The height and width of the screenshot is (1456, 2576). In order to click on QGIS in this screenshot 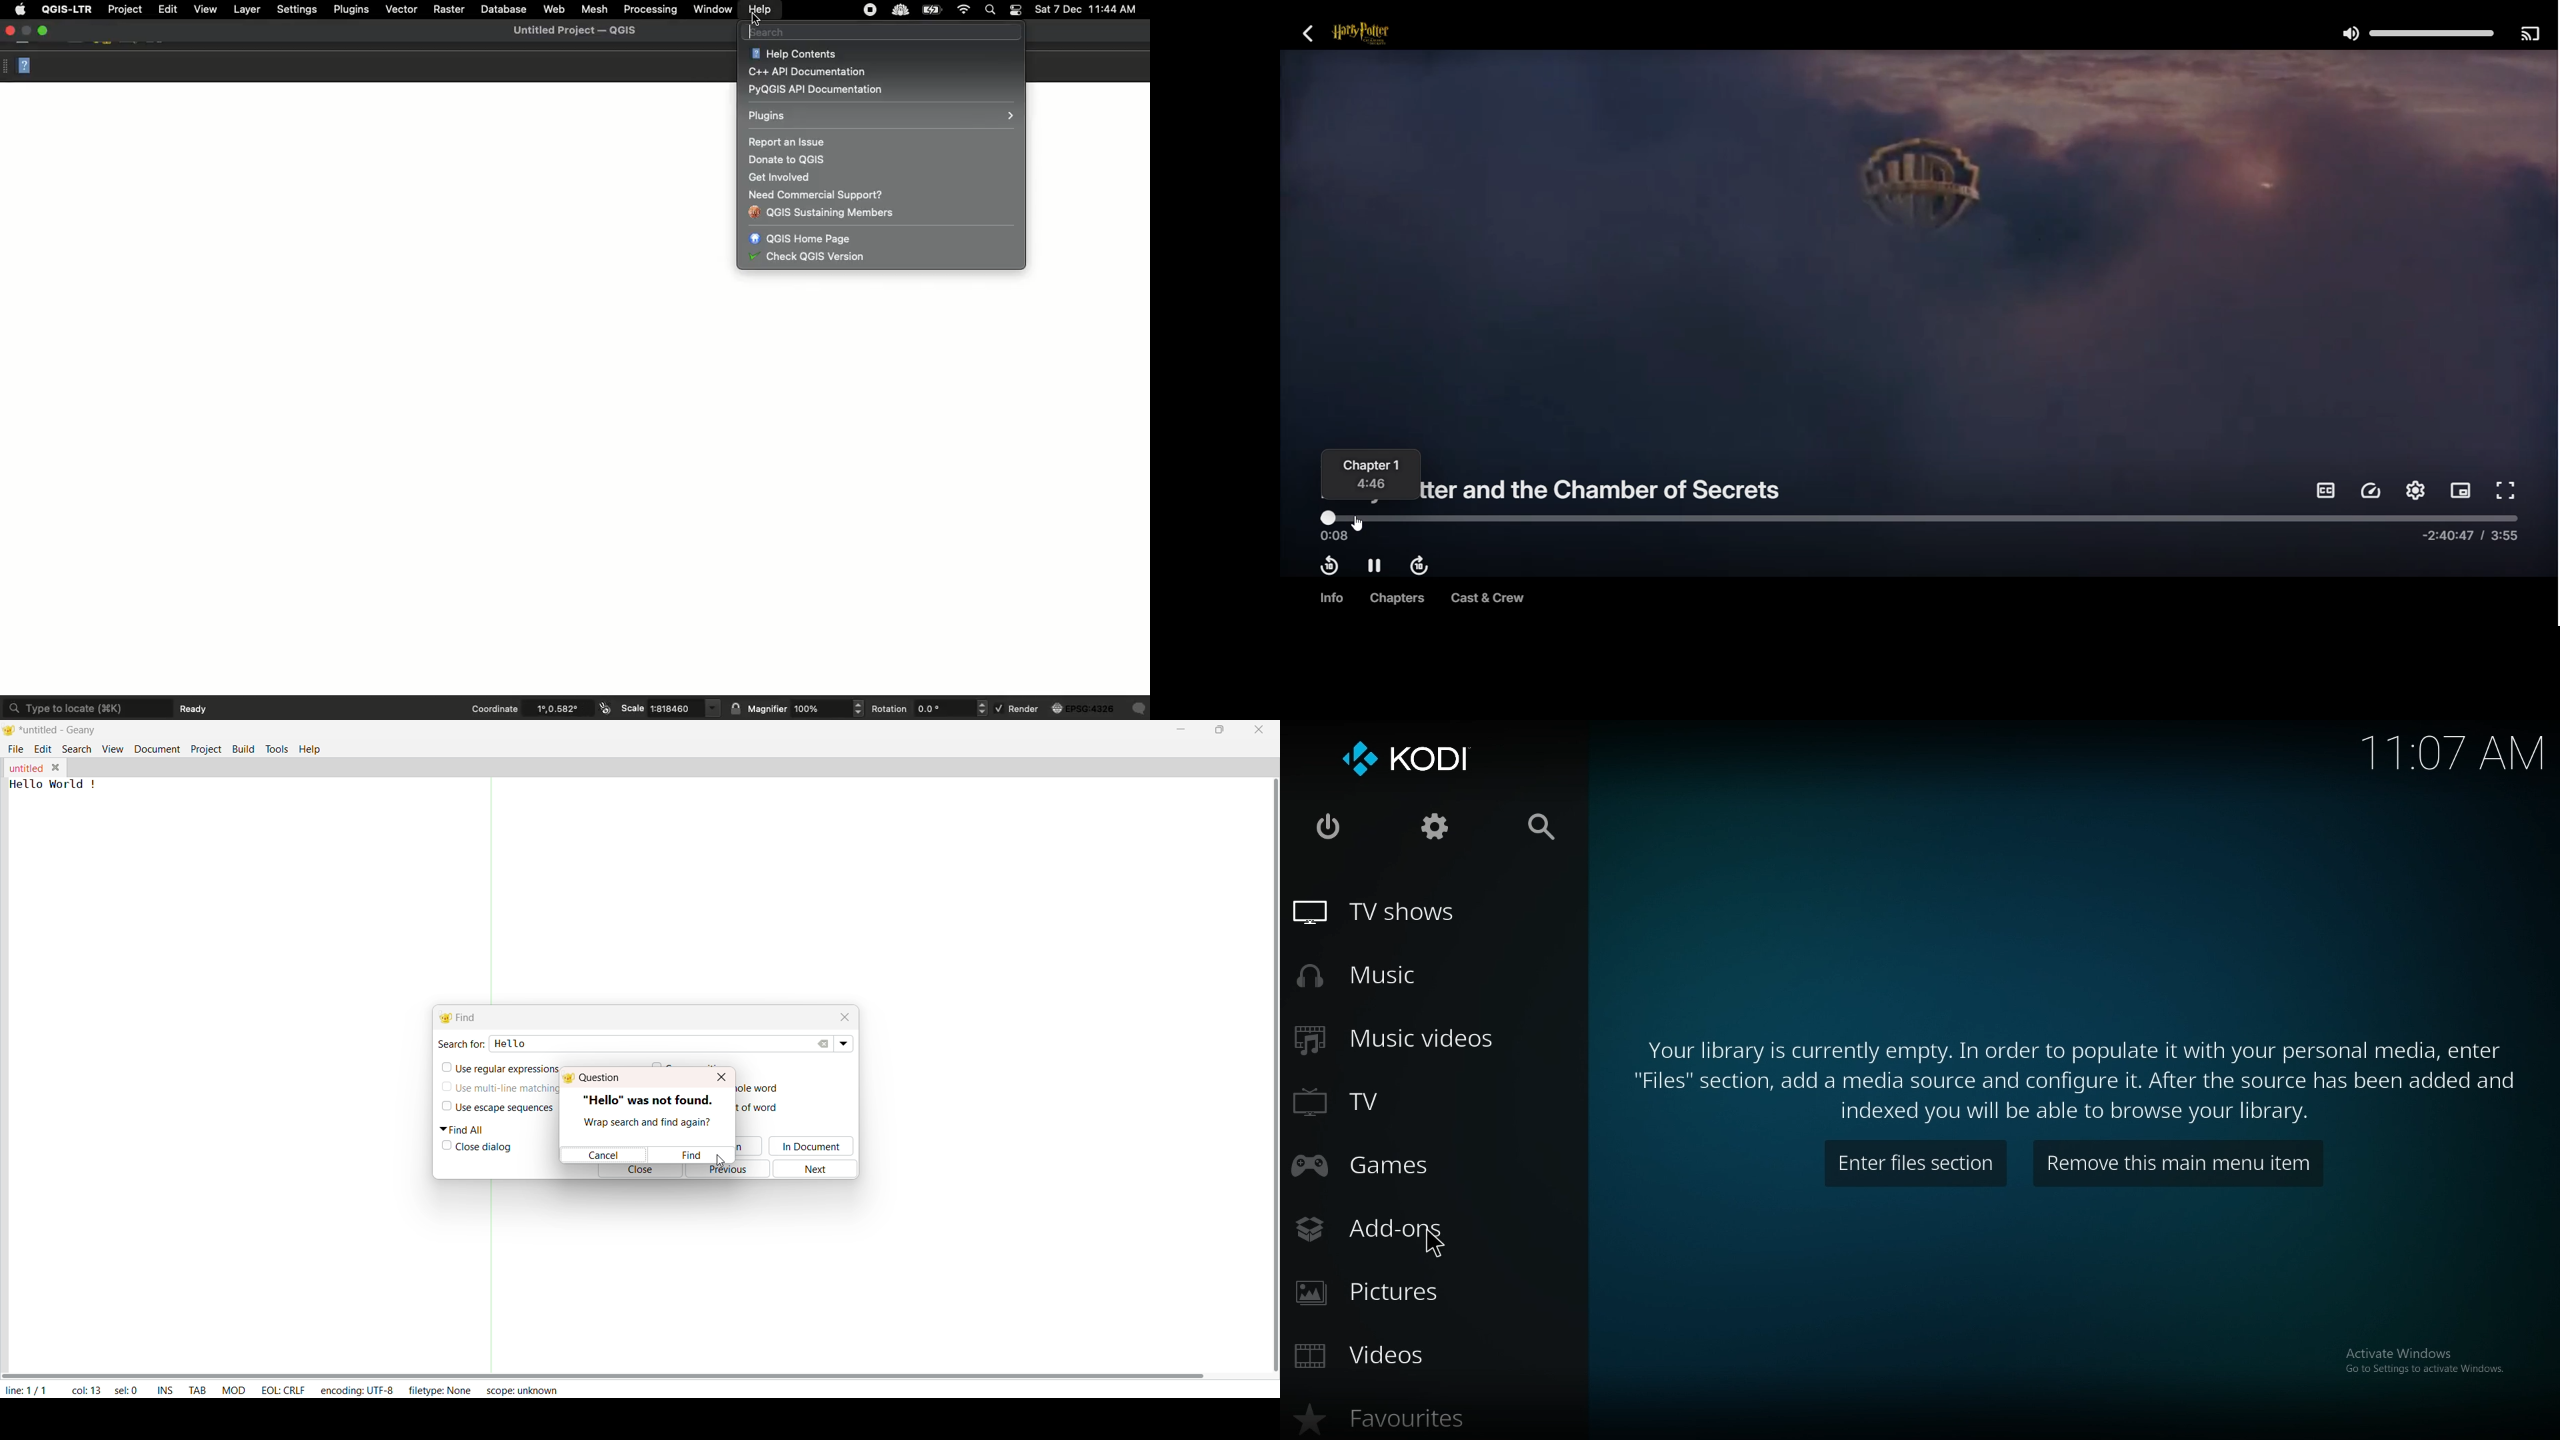, I will do `click(66, 10)`.